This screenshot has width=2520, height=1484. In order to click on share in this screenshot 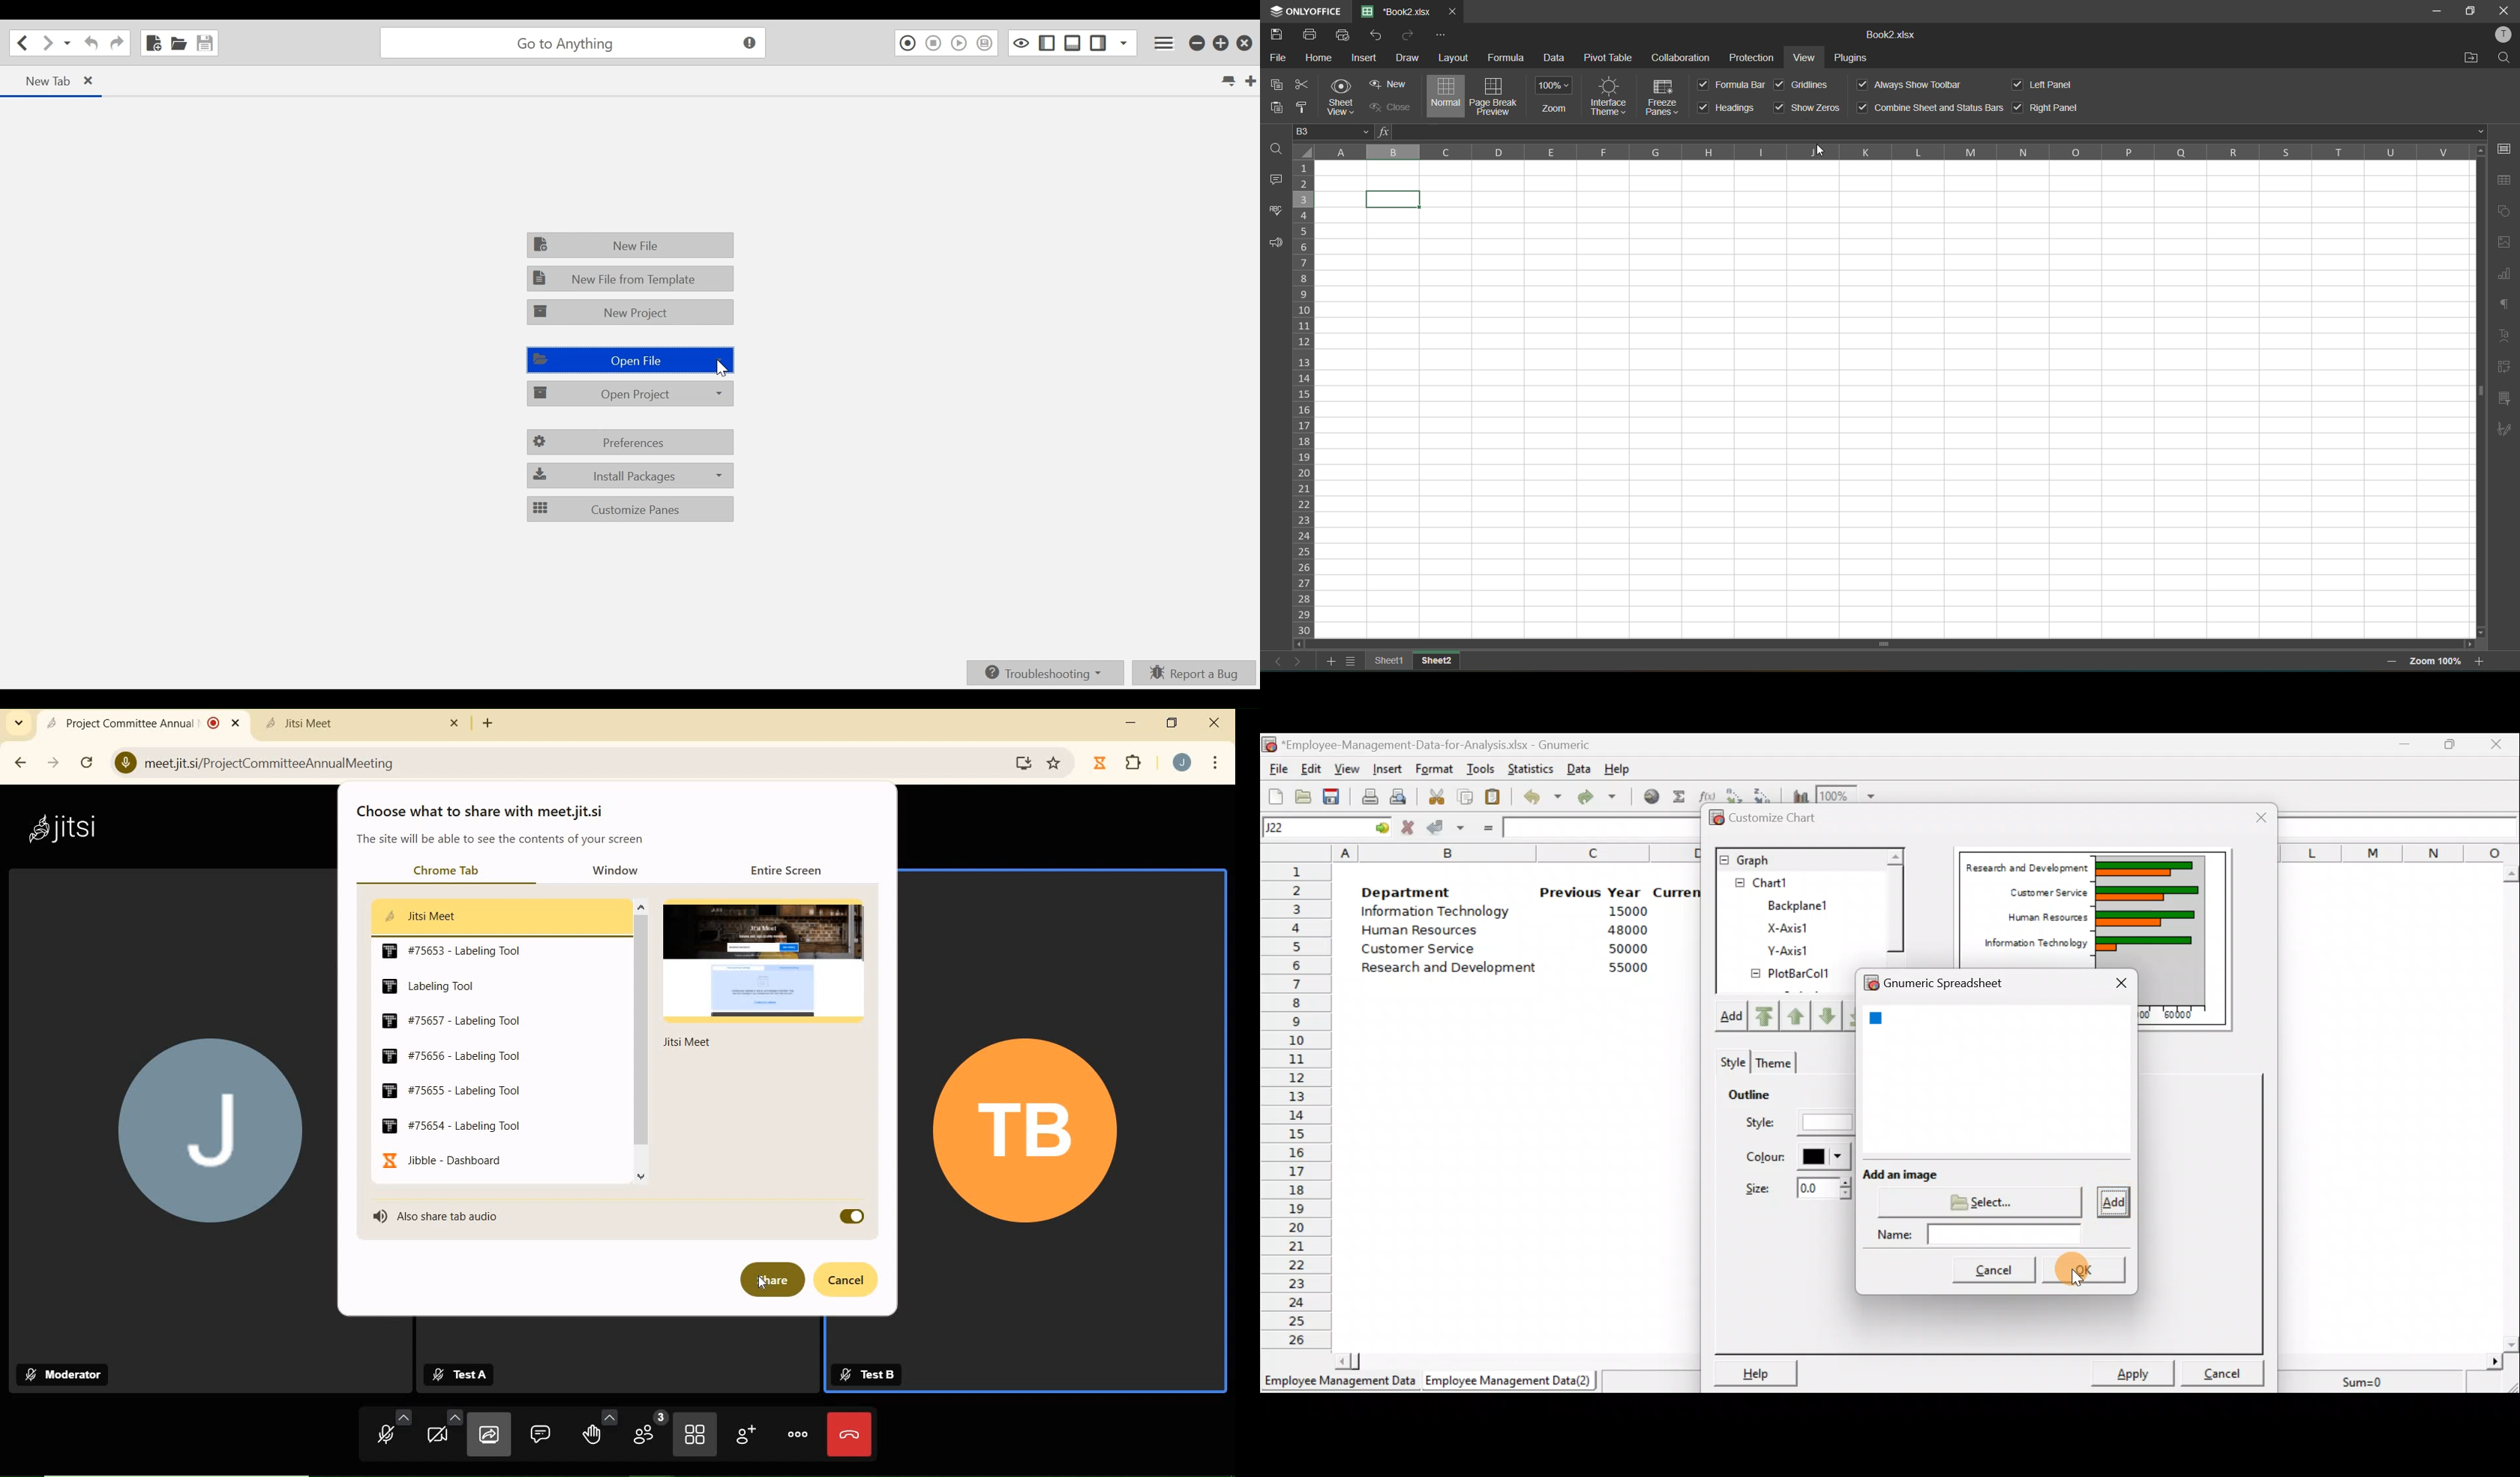, I will do `click(770, 1280)`.